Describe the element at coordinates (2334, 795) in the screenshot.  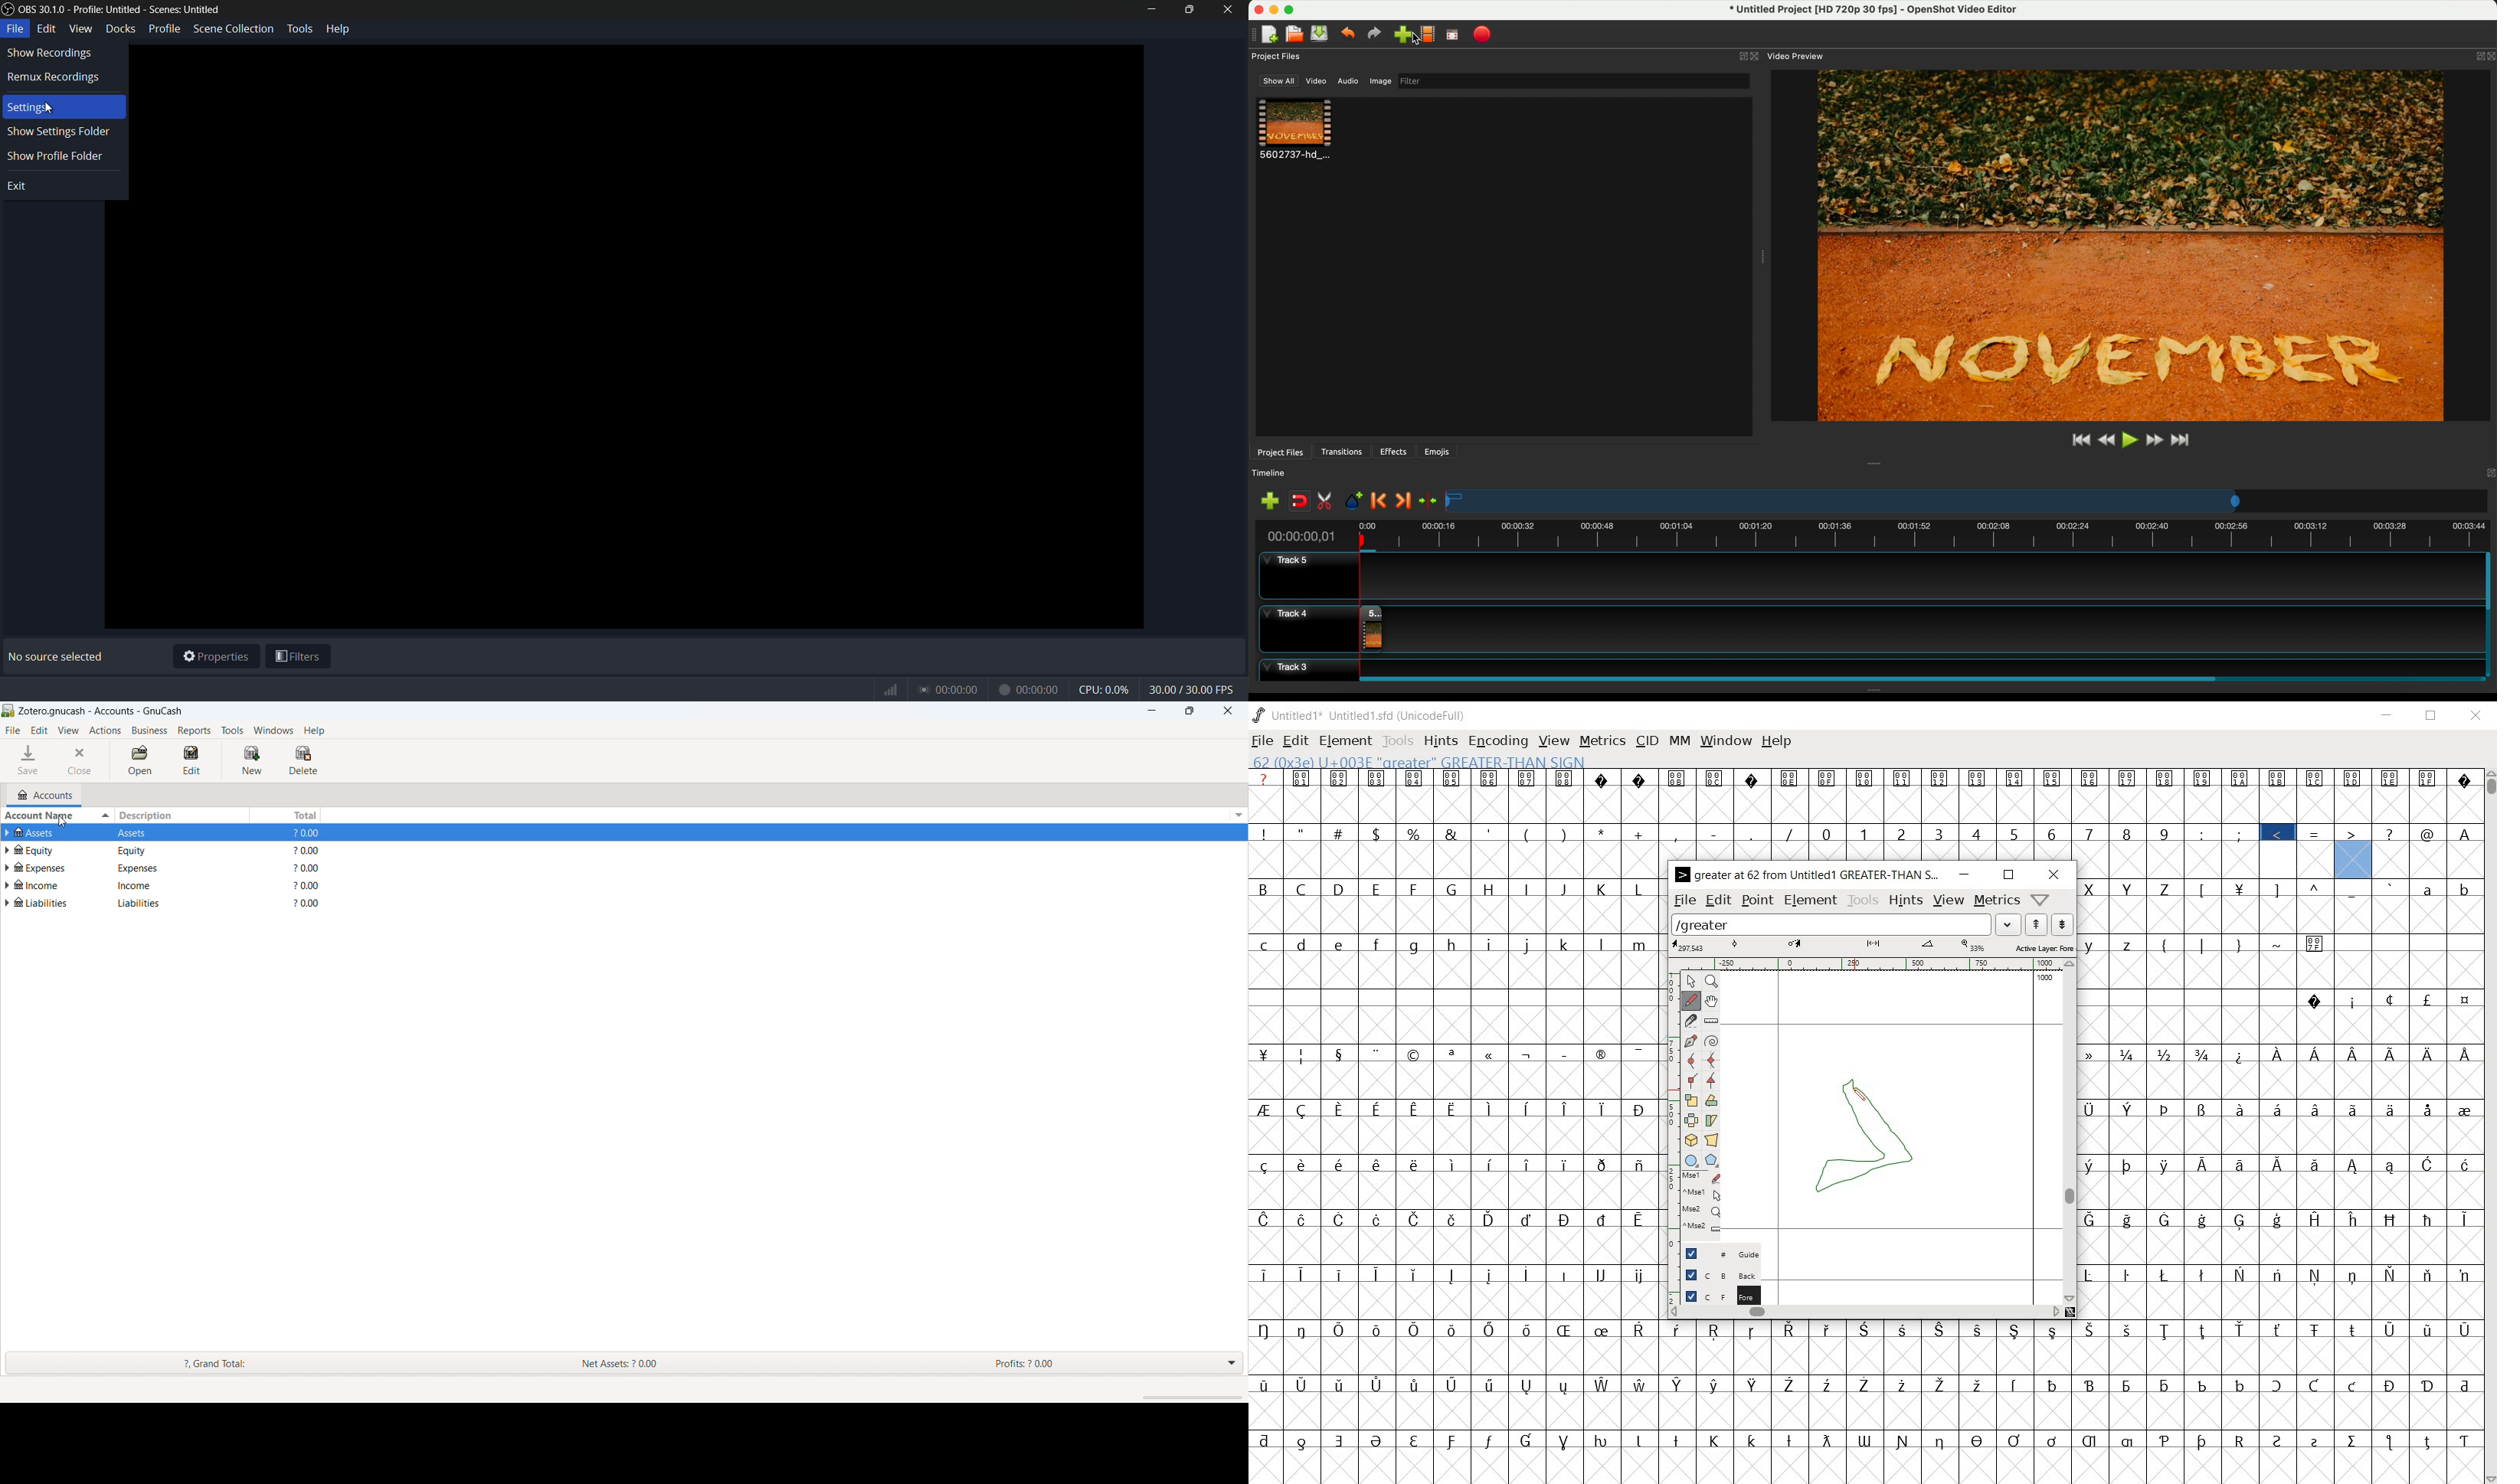
I see `glyps` at that location.